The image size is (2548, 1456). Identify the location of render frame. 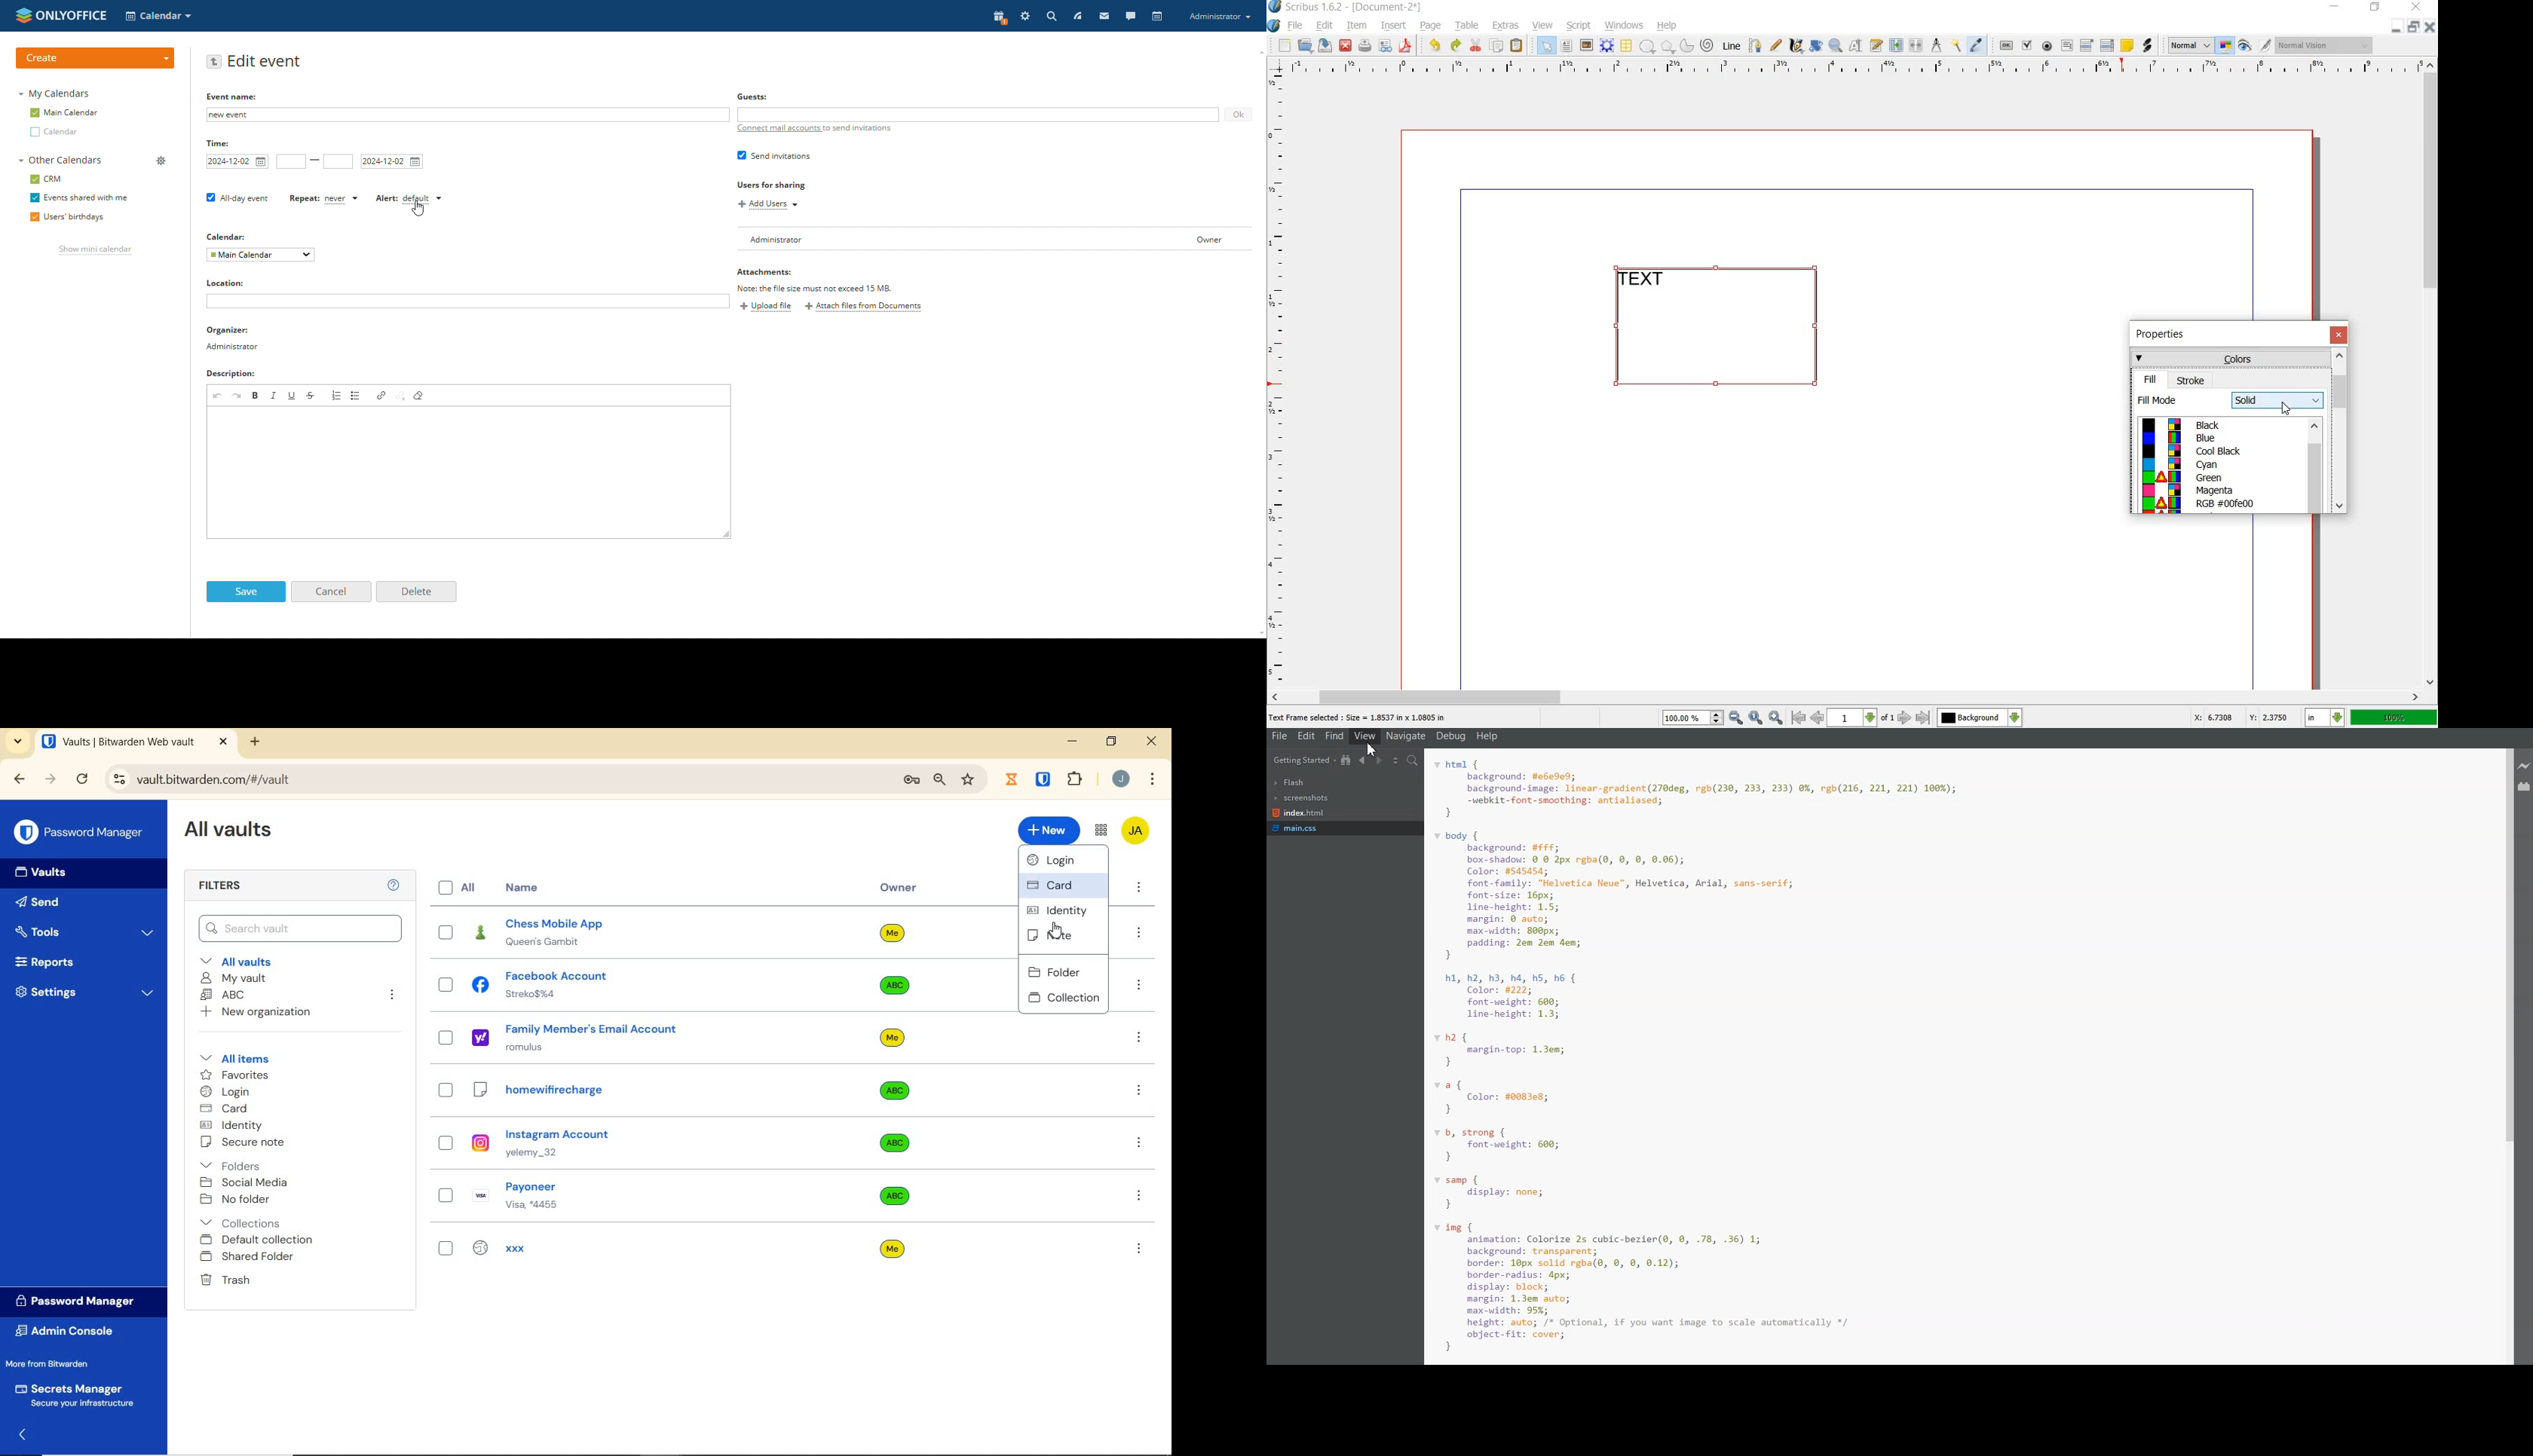
(1607, 46).